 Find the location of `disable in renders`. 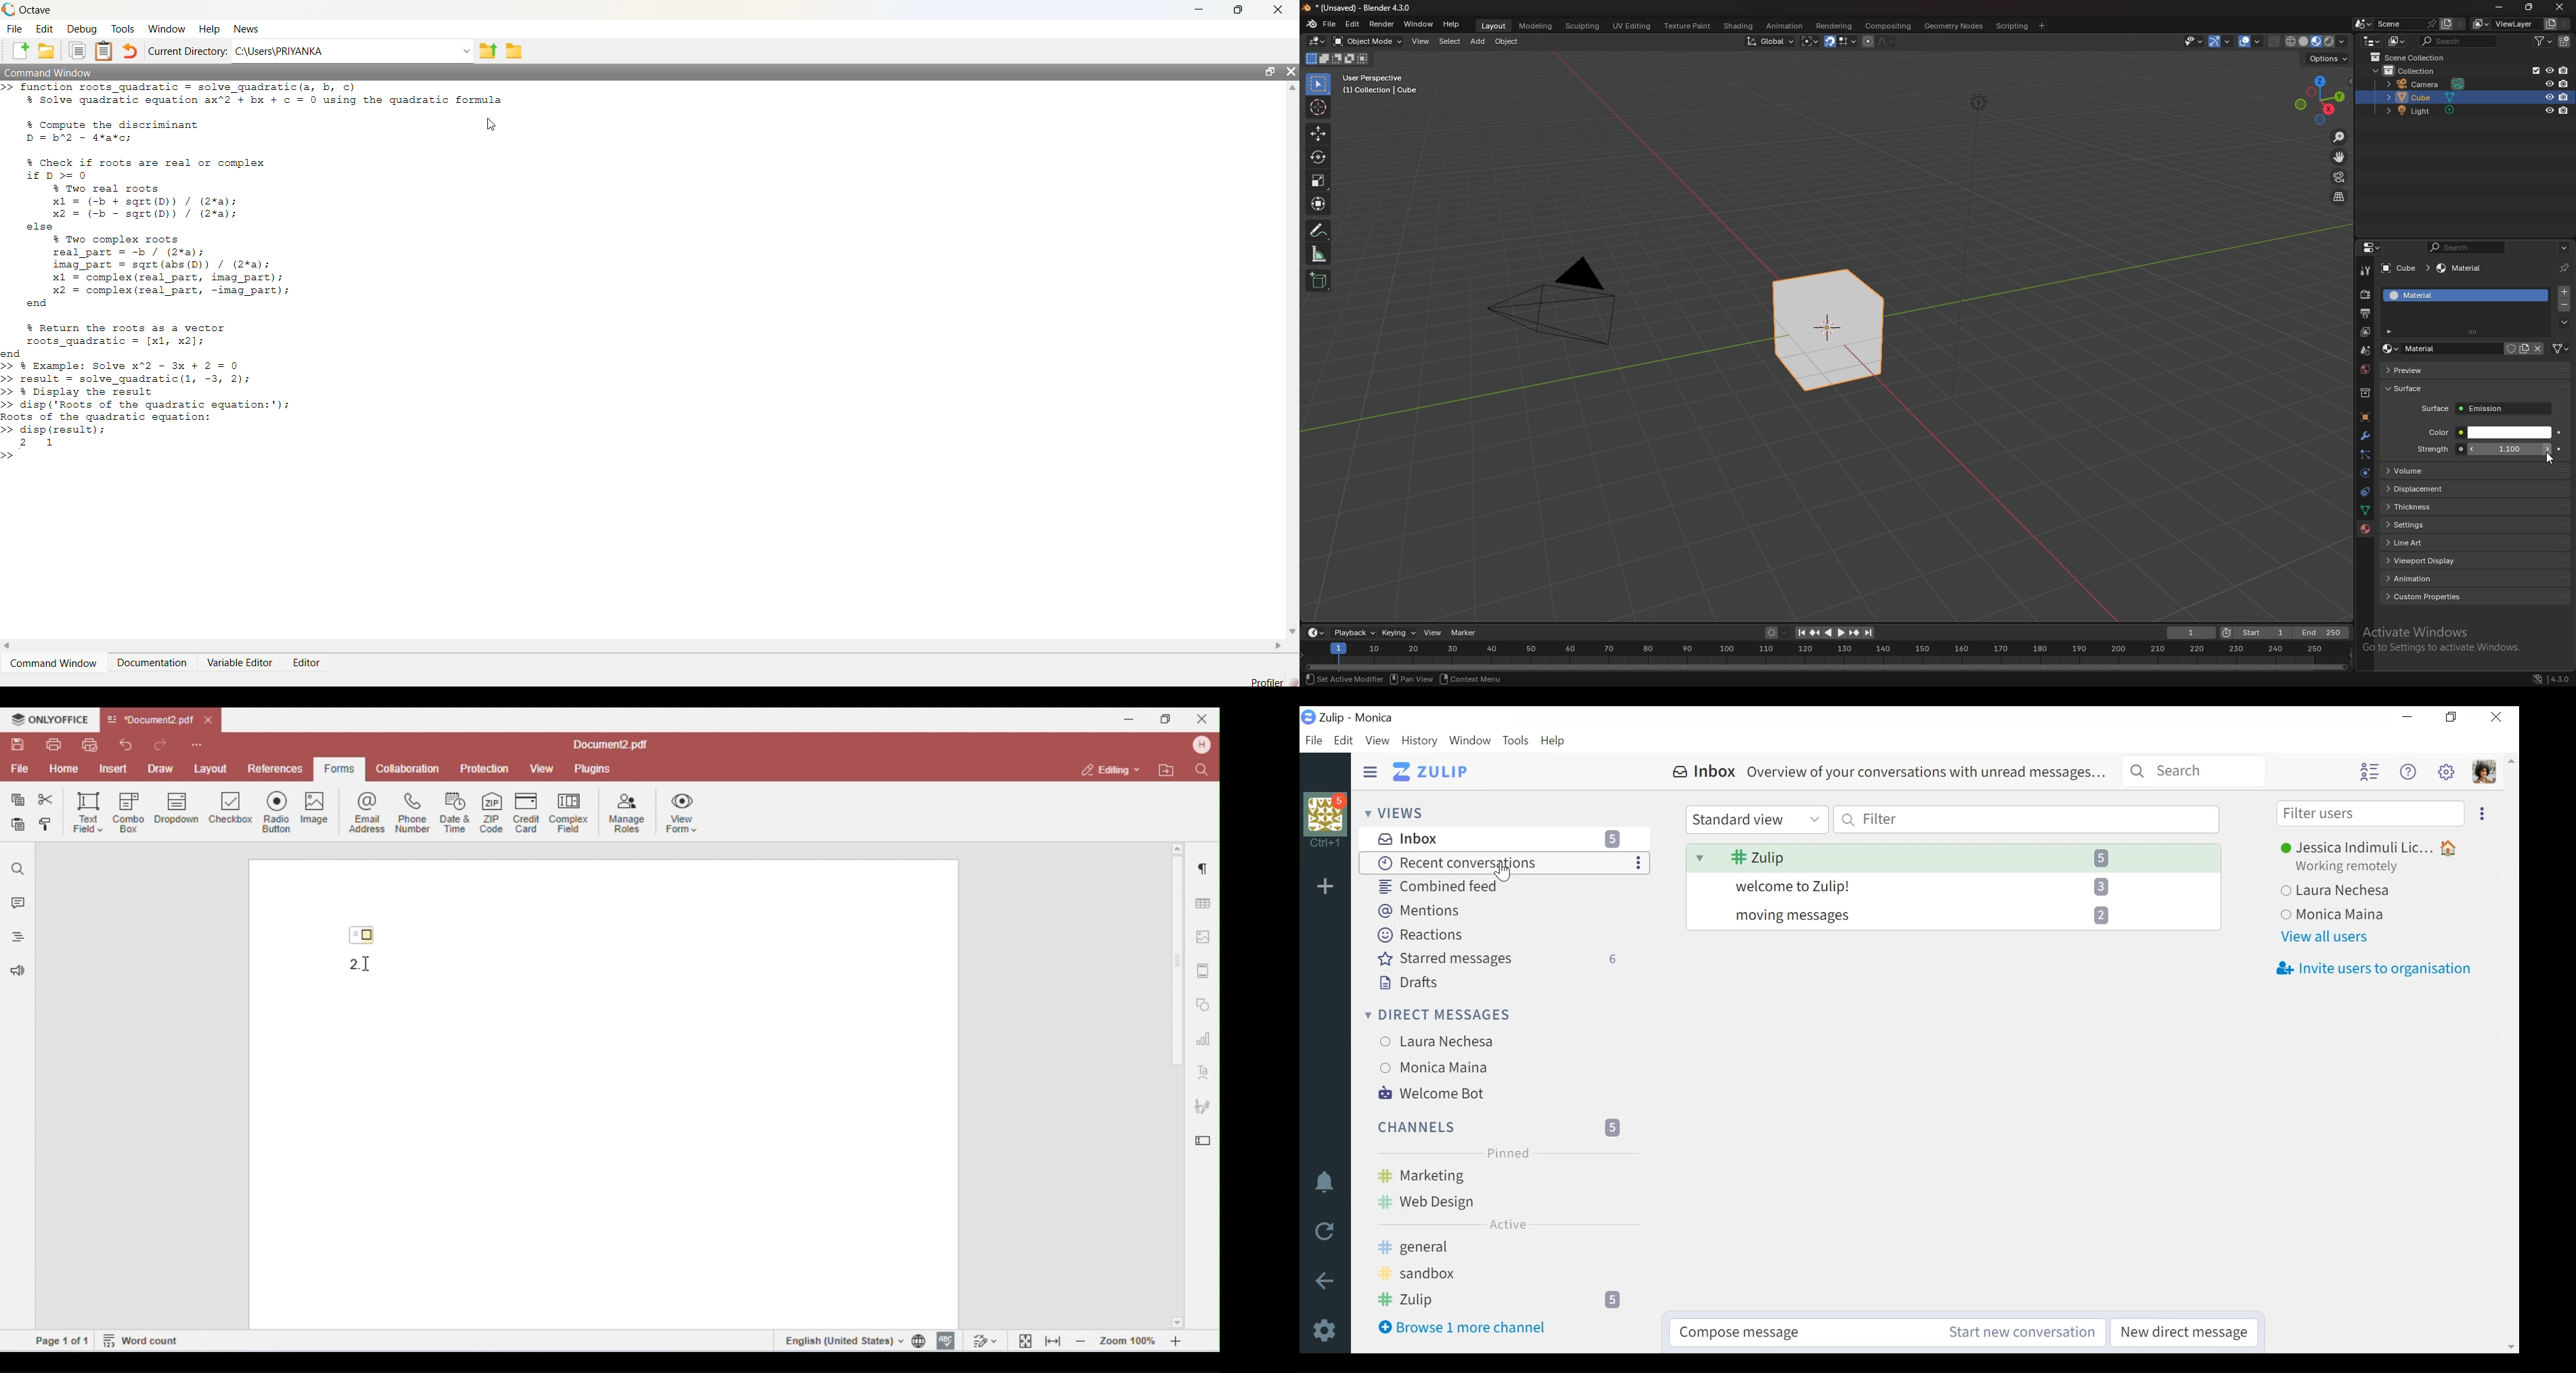

disable in renders is located at coordinates (2564, 83).